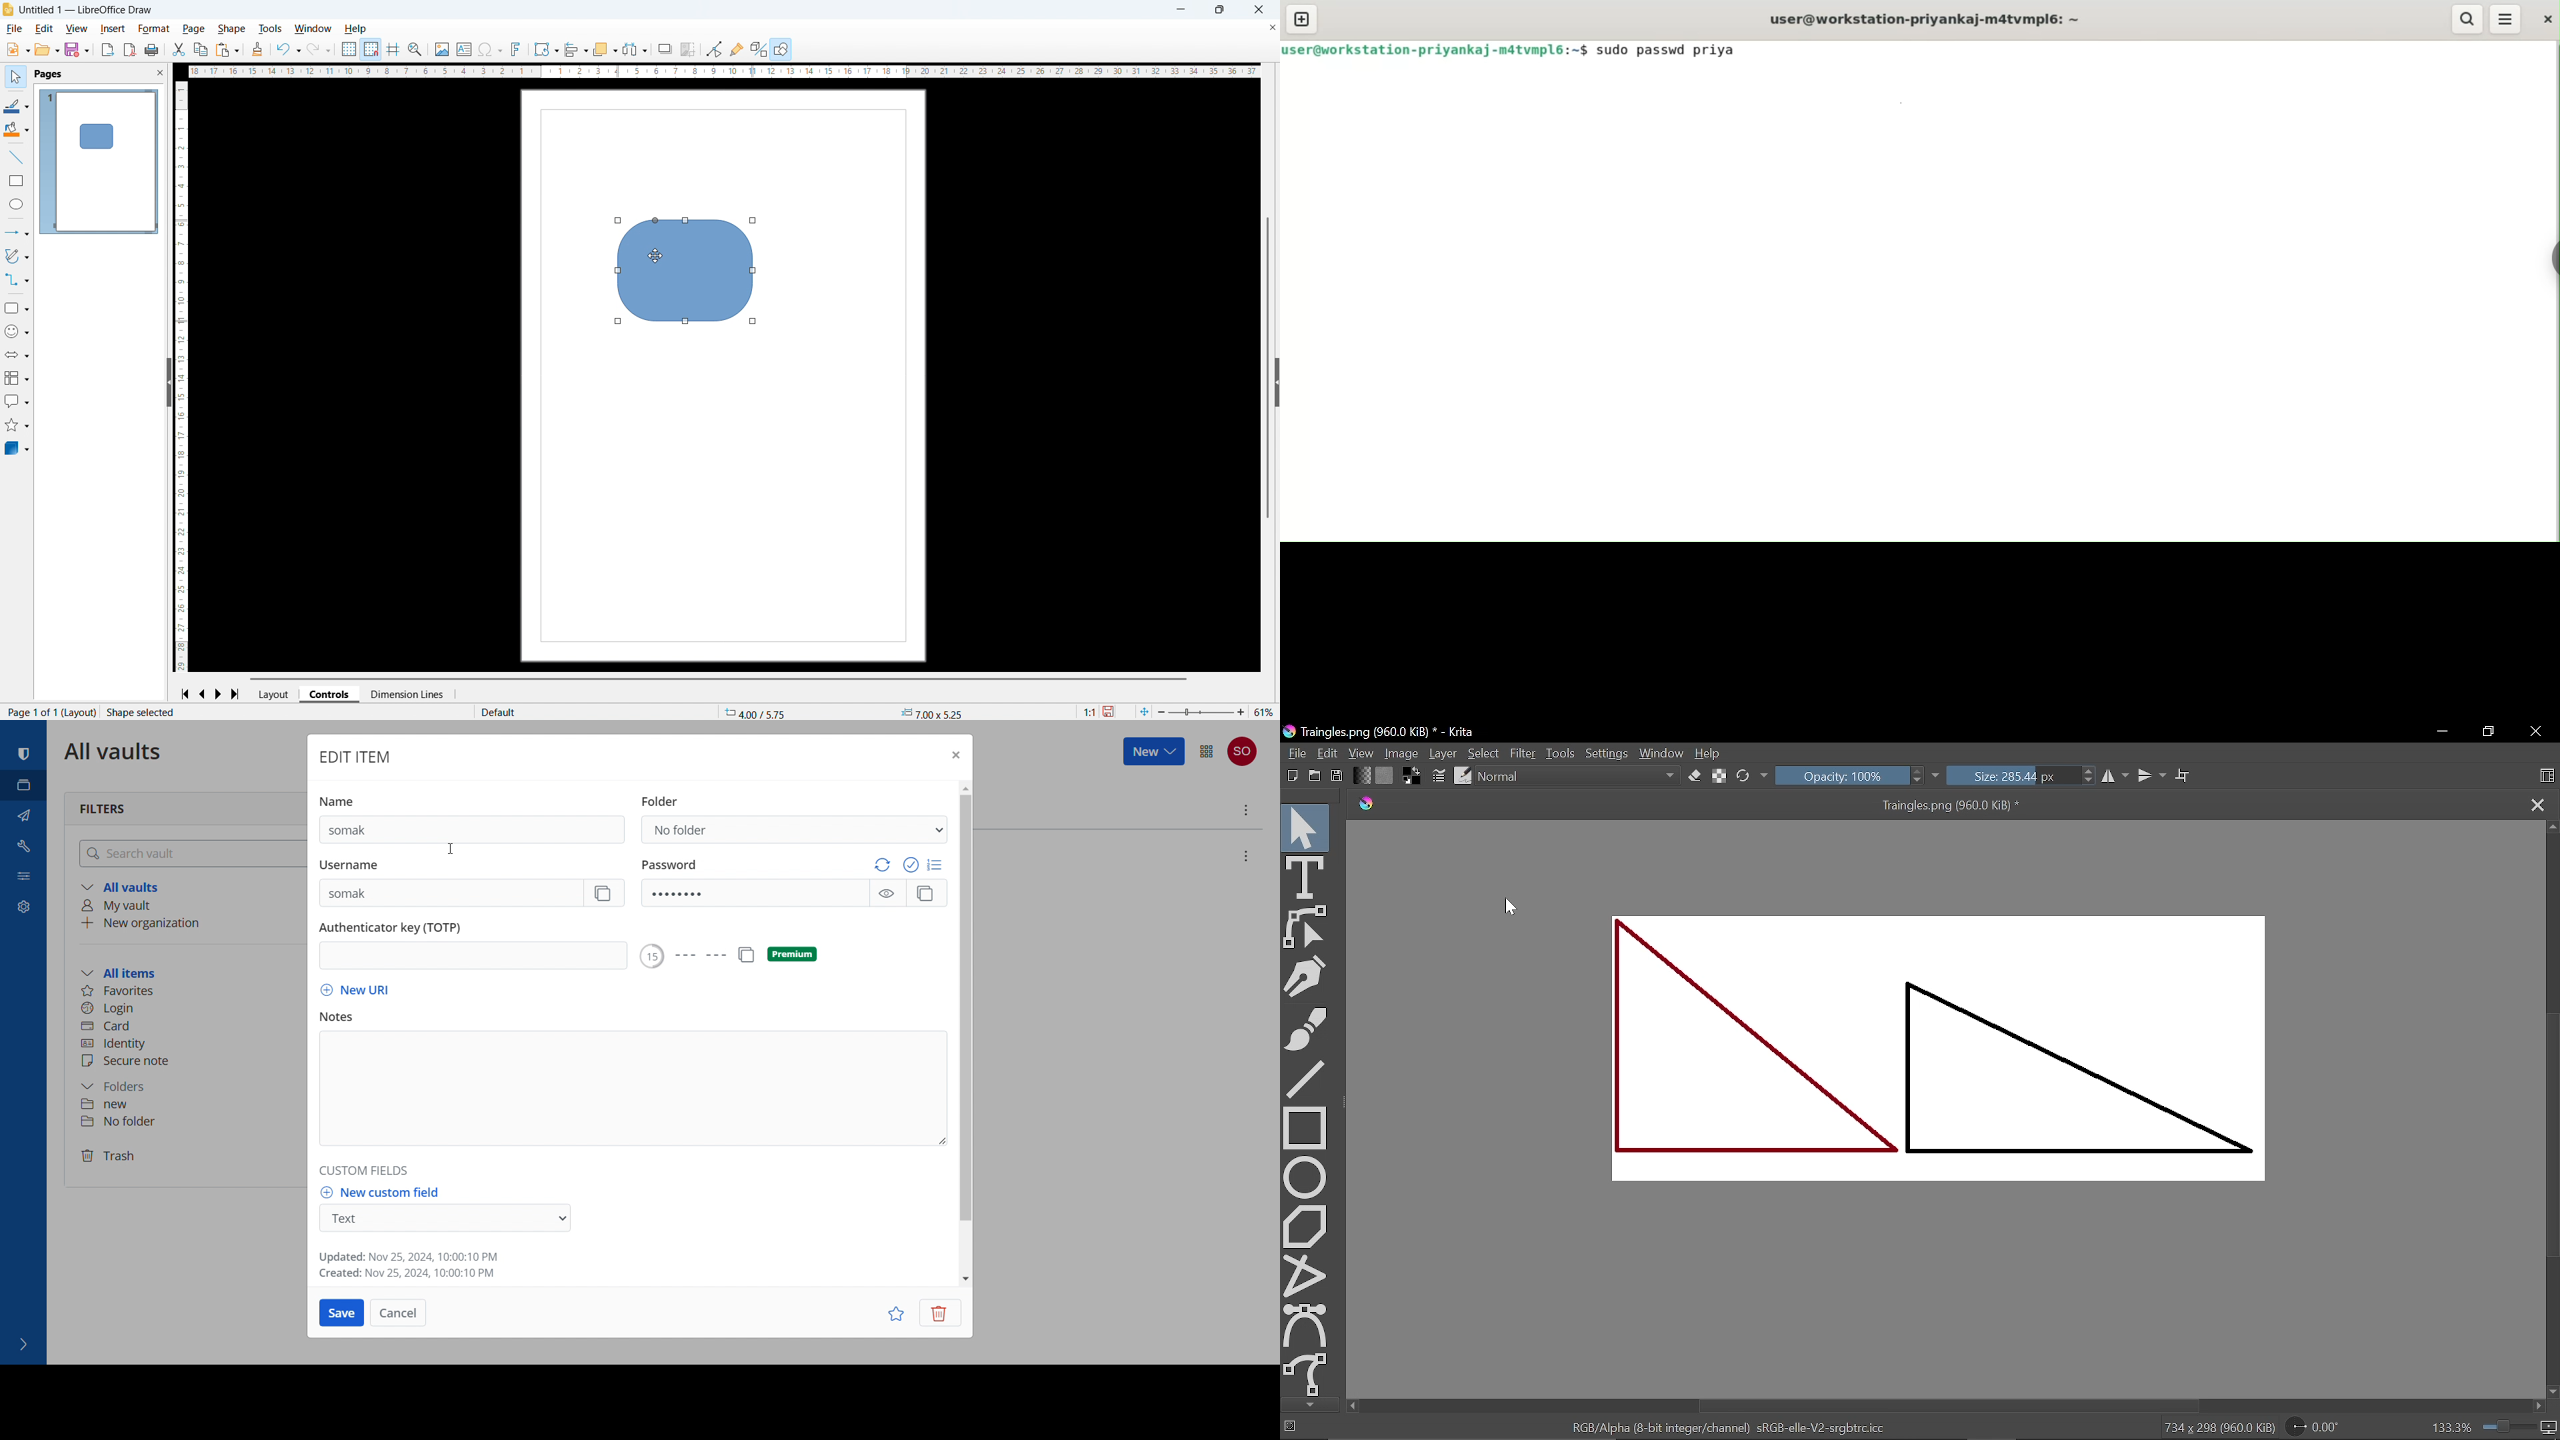  What do you see at coordinates (18, 49) in the screenshot?
I see `new ` at bounding box center [18, 49].